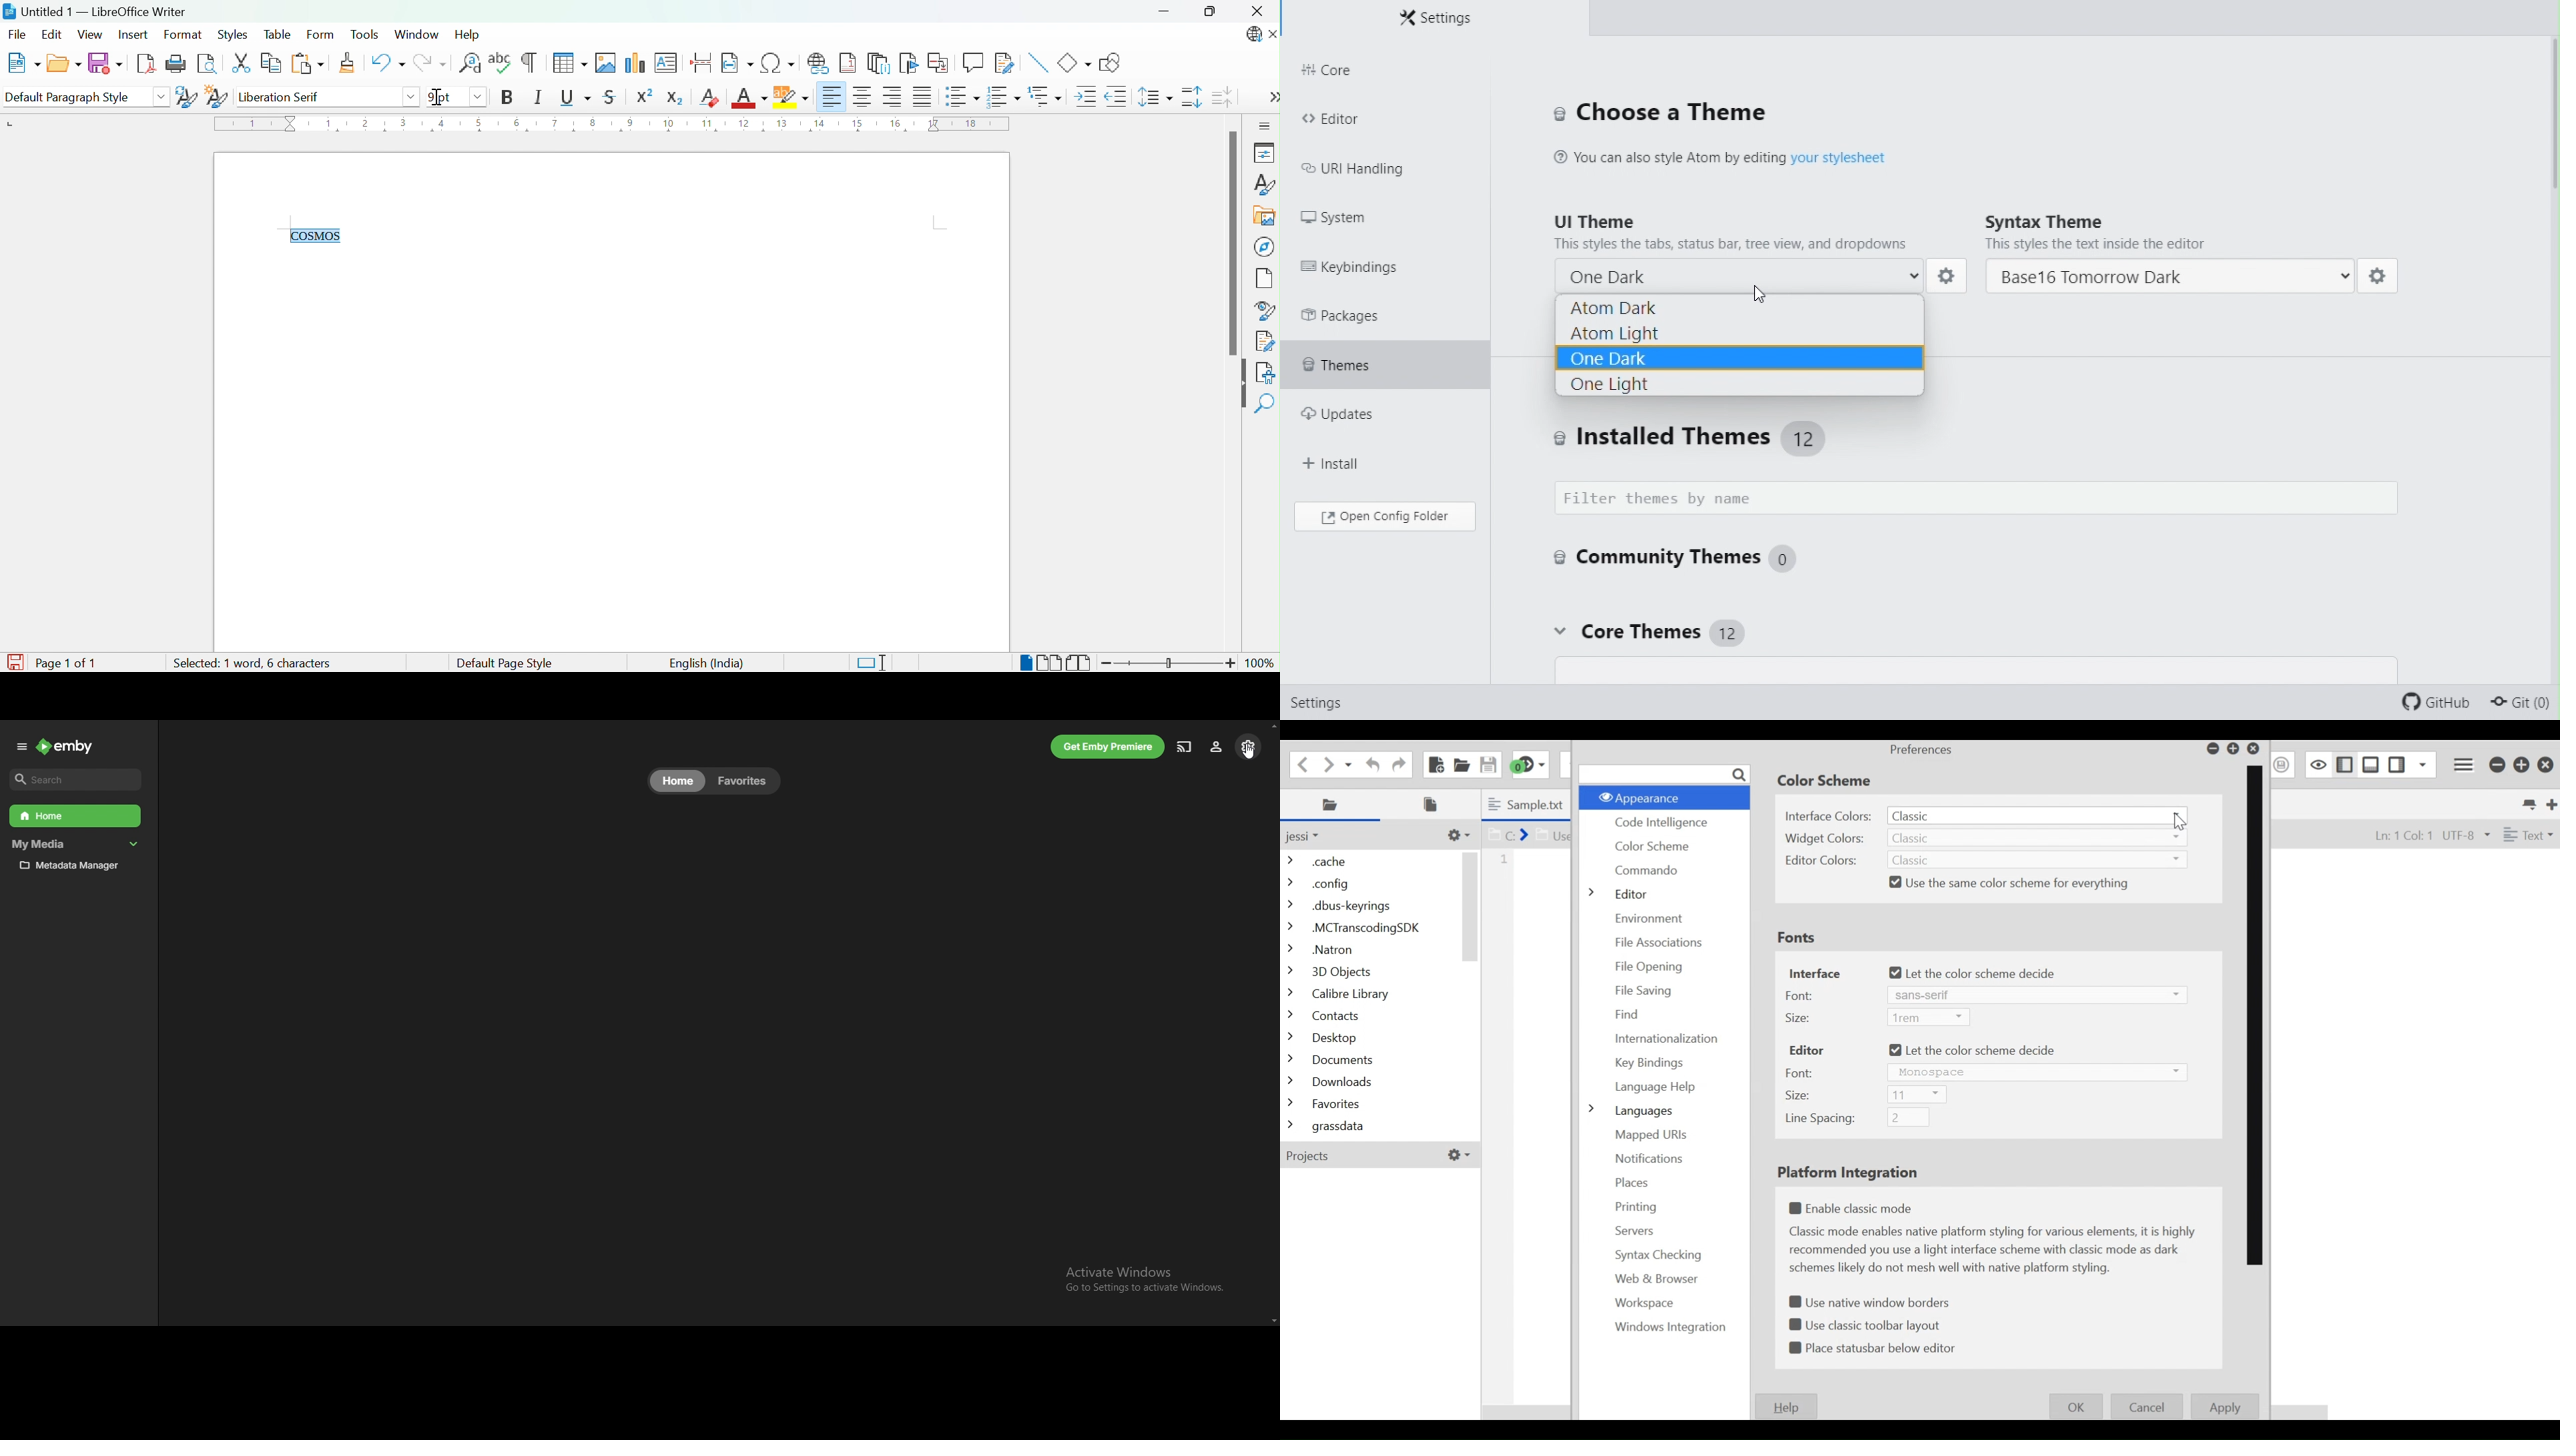 The height and width of the screenshot is (1456, 2576). What do you see at coordinates (278, 34) in the screenshot?
I see `Table` at bounding box center [278, 34].